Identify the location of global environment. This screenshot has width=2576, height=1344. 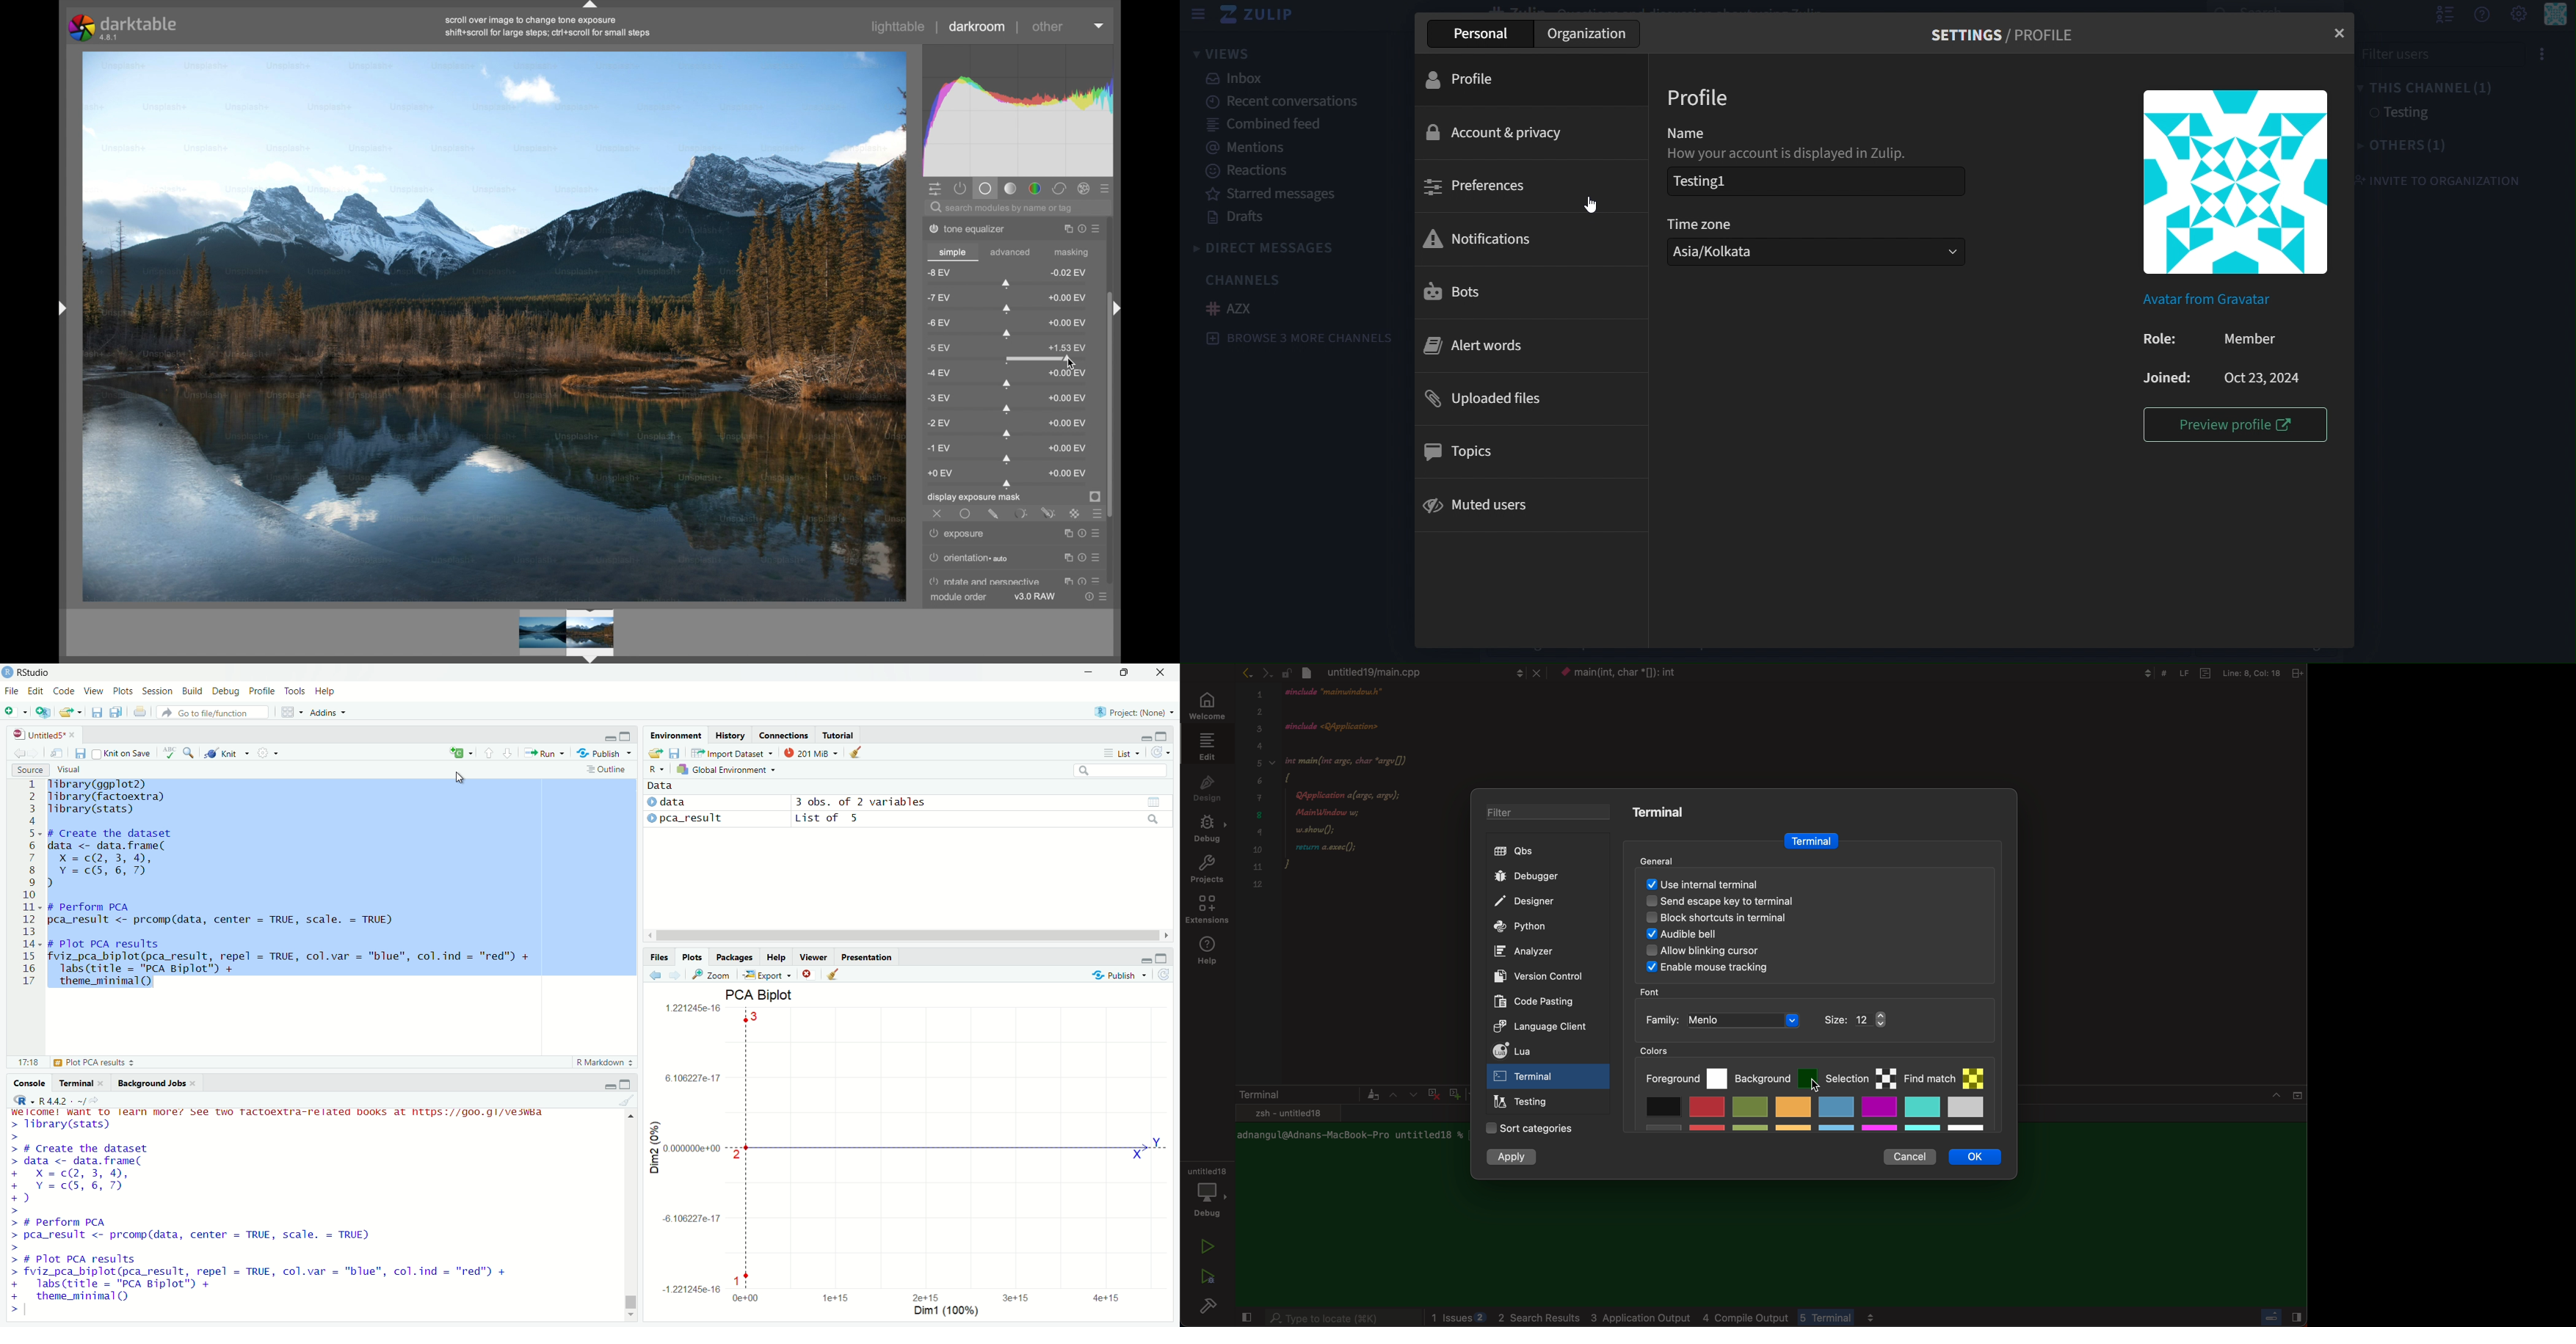
(729, 770).